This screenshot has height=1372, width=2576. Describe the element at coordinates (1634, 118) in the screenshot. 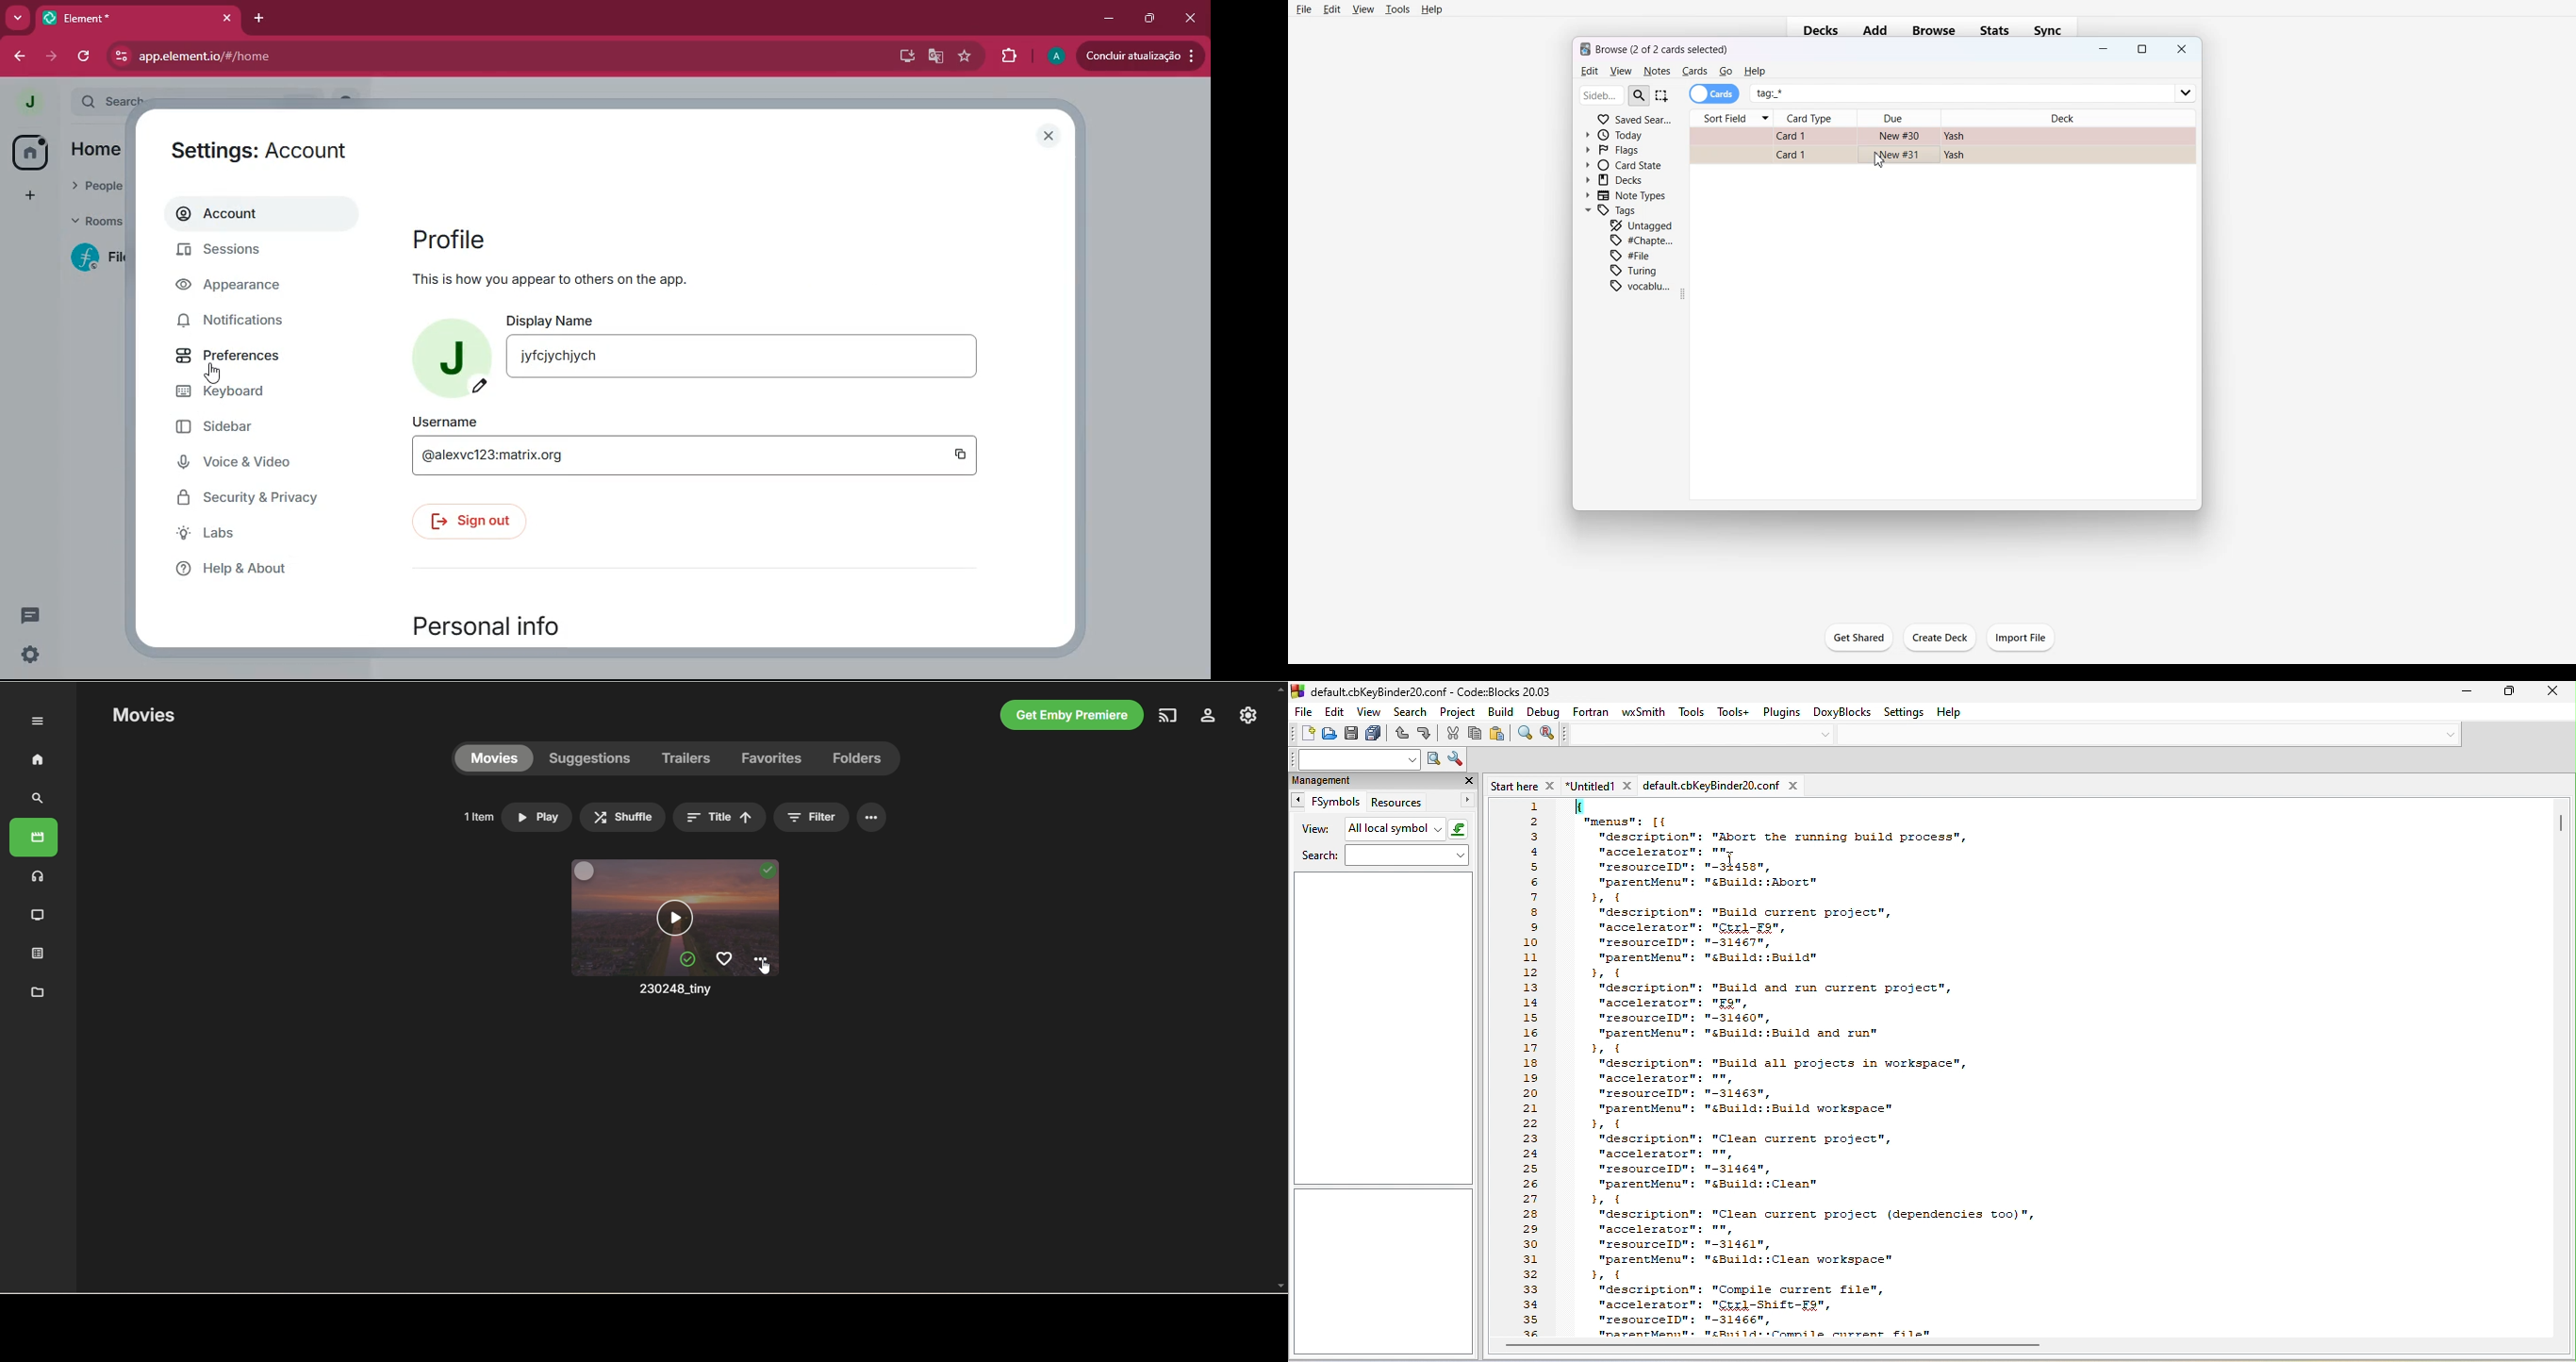

I see `Saved Search` at that location.